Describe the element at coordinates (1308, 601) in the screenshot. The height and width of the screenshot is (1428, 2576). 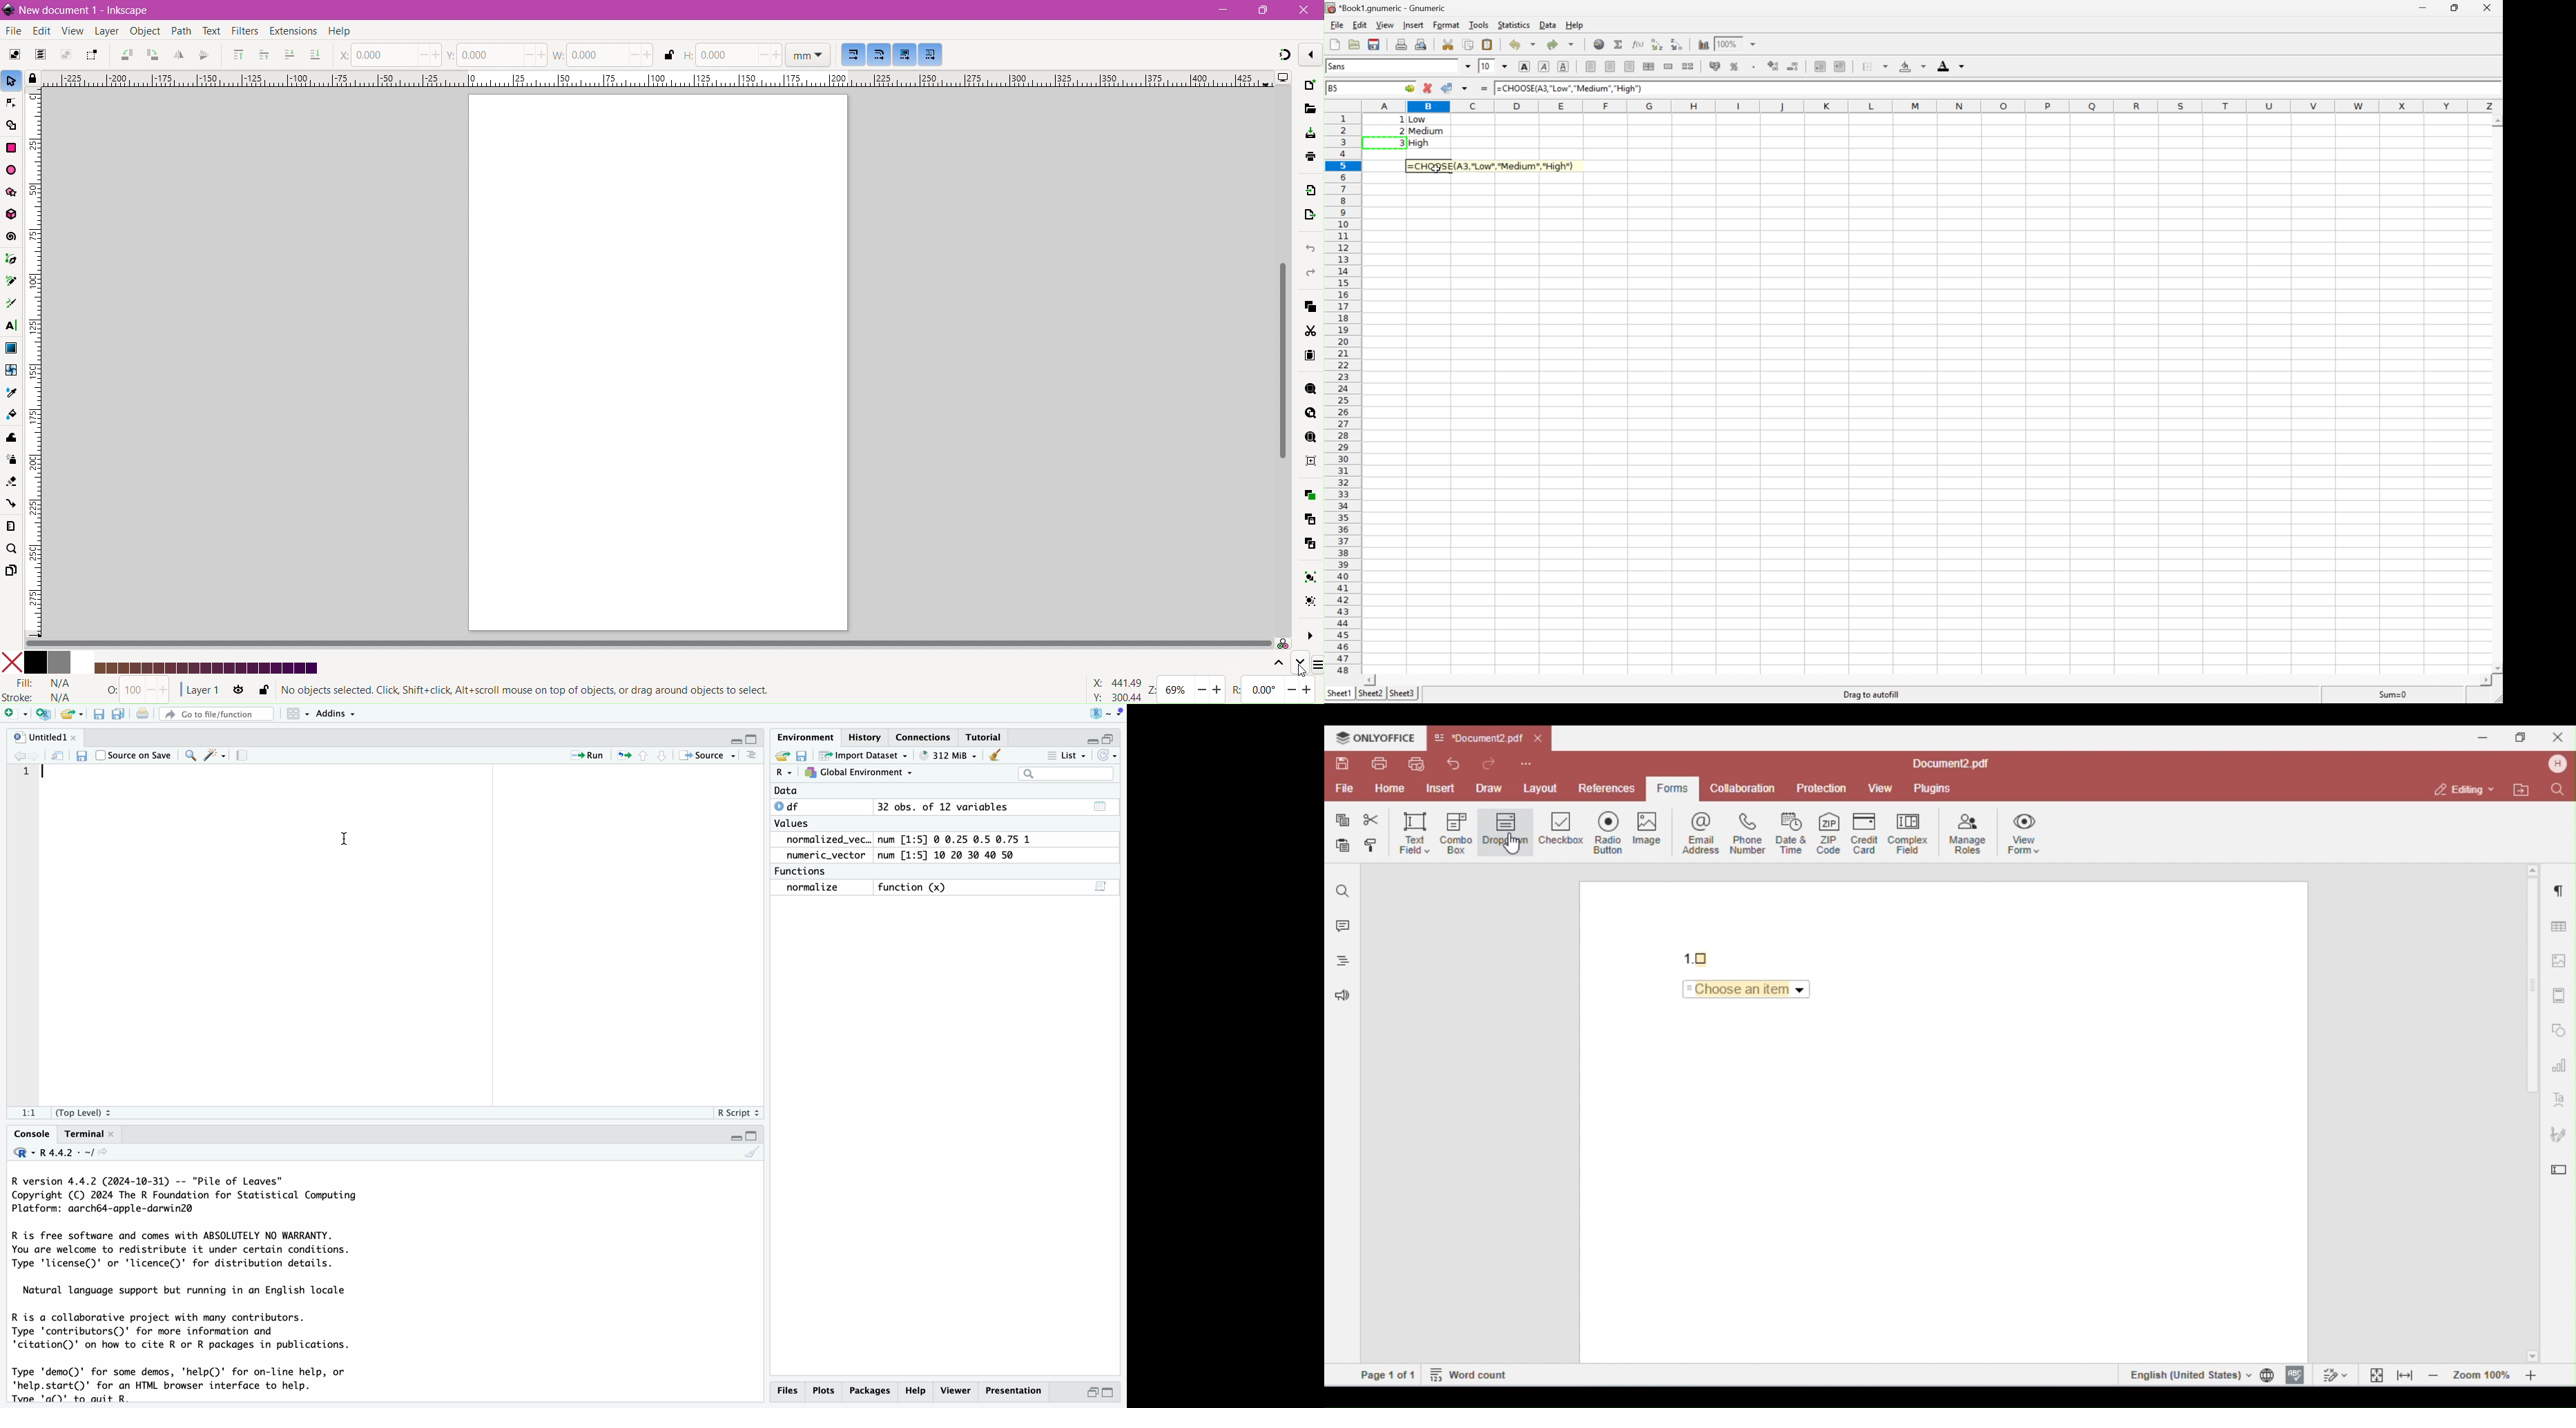
I see `Ungroup` at that location.